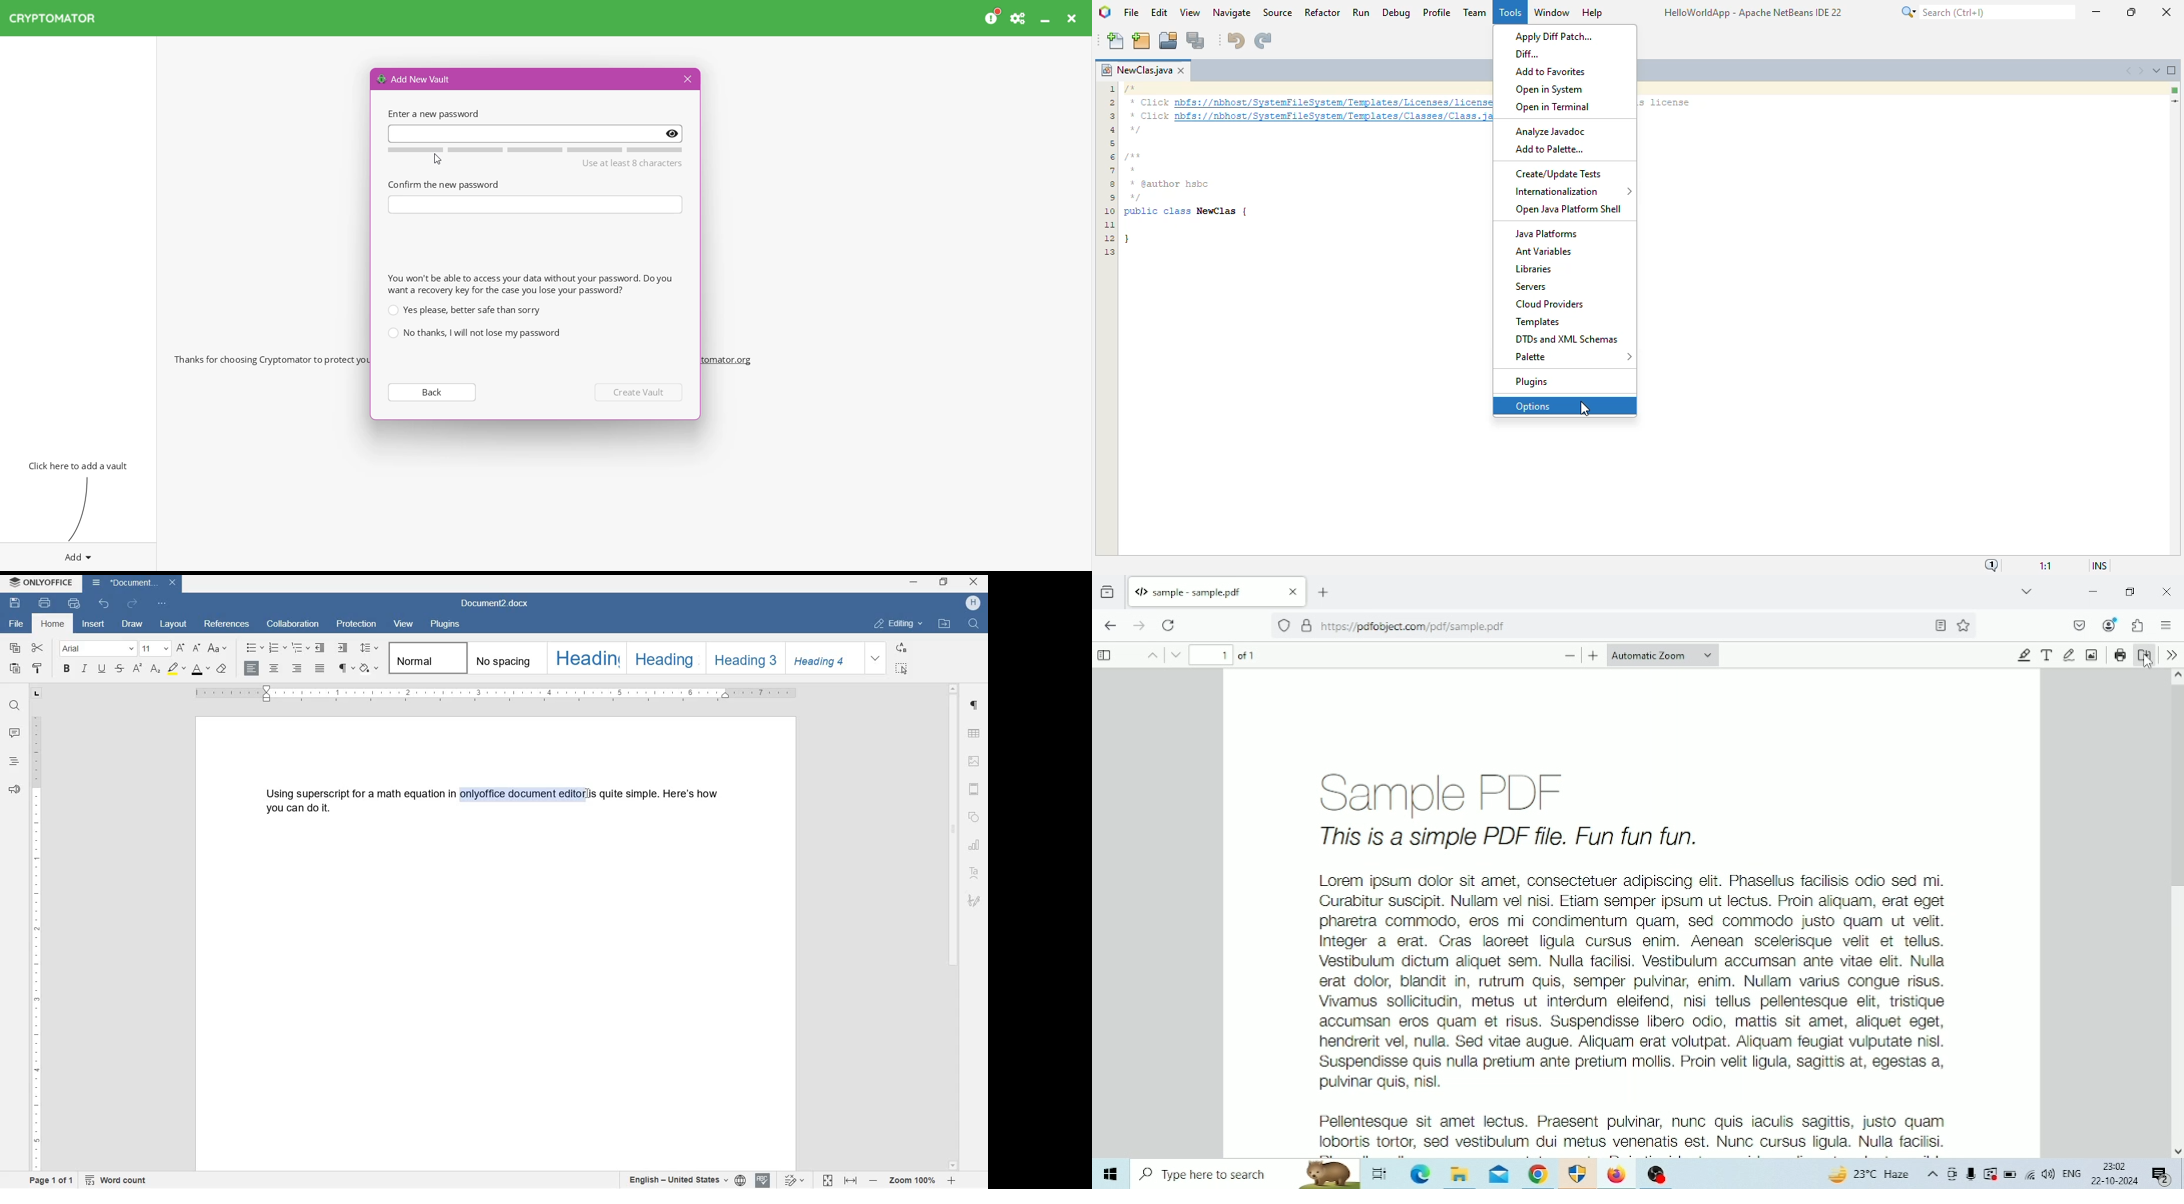 The image size is (2184, 1204). Describe the element at coordinates (1168, 626) in the screenshot. I see `Reload current page` at that location.